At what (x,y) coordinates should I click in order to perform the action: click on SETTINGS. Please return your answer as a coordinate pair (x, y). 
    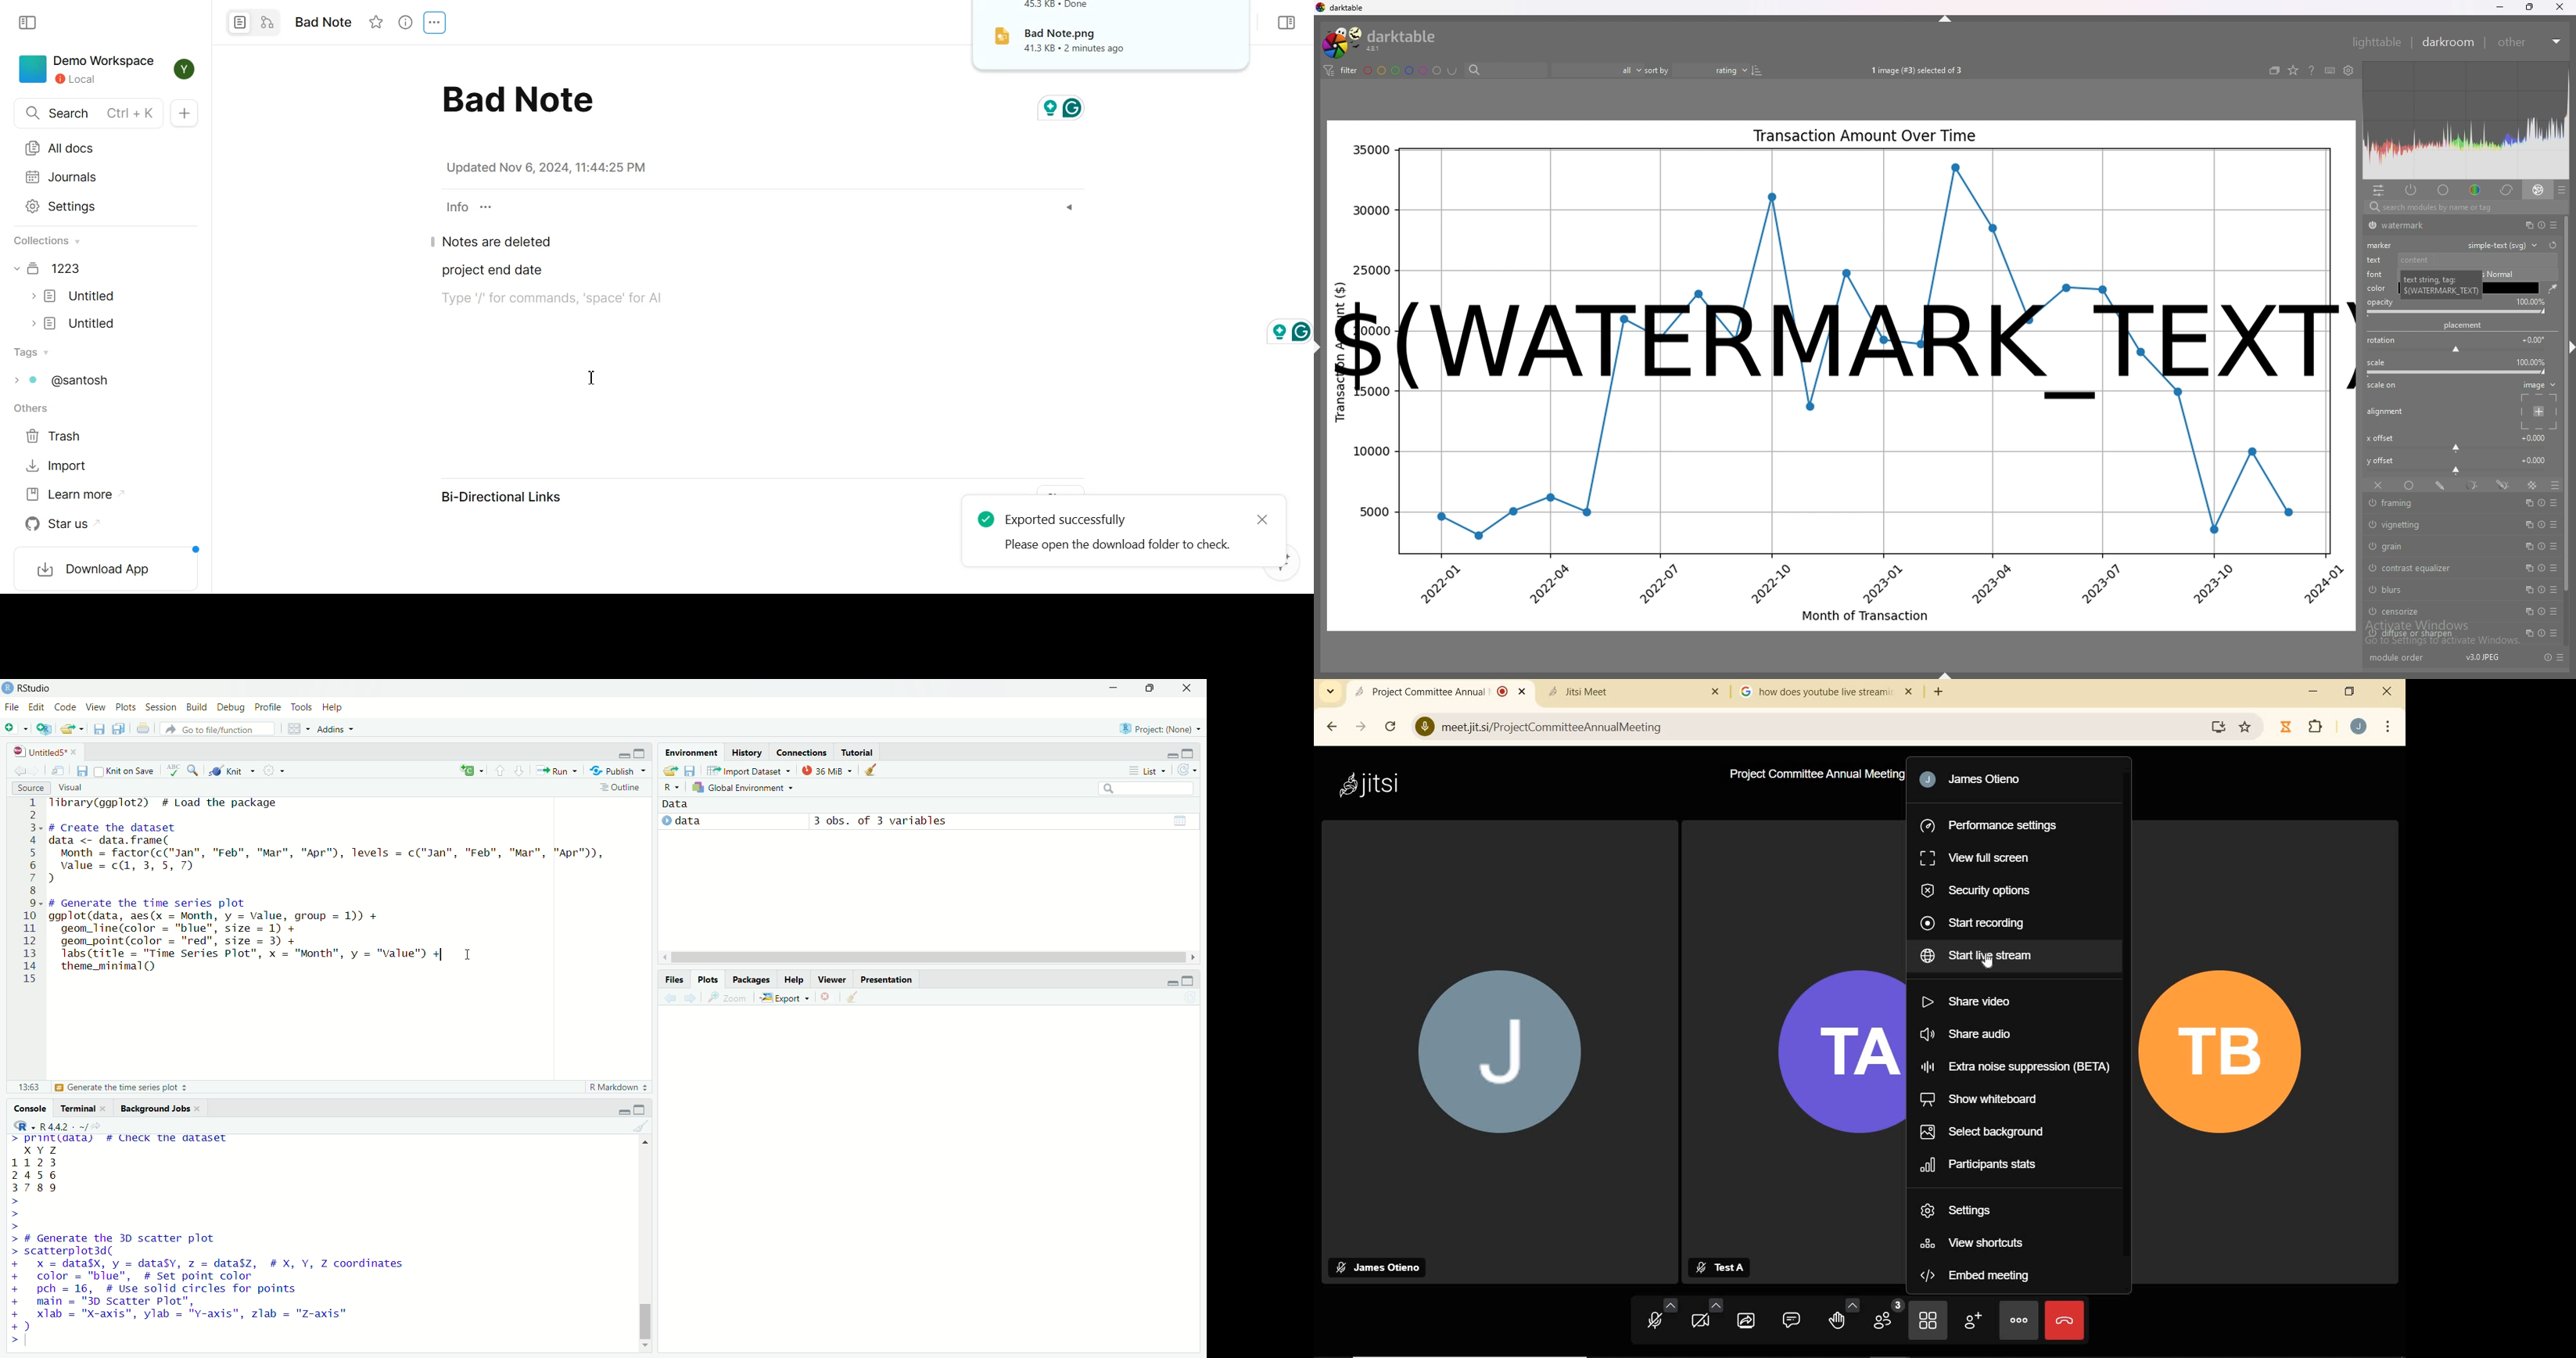
    Looking at the image, I should click on (1958, 1208).